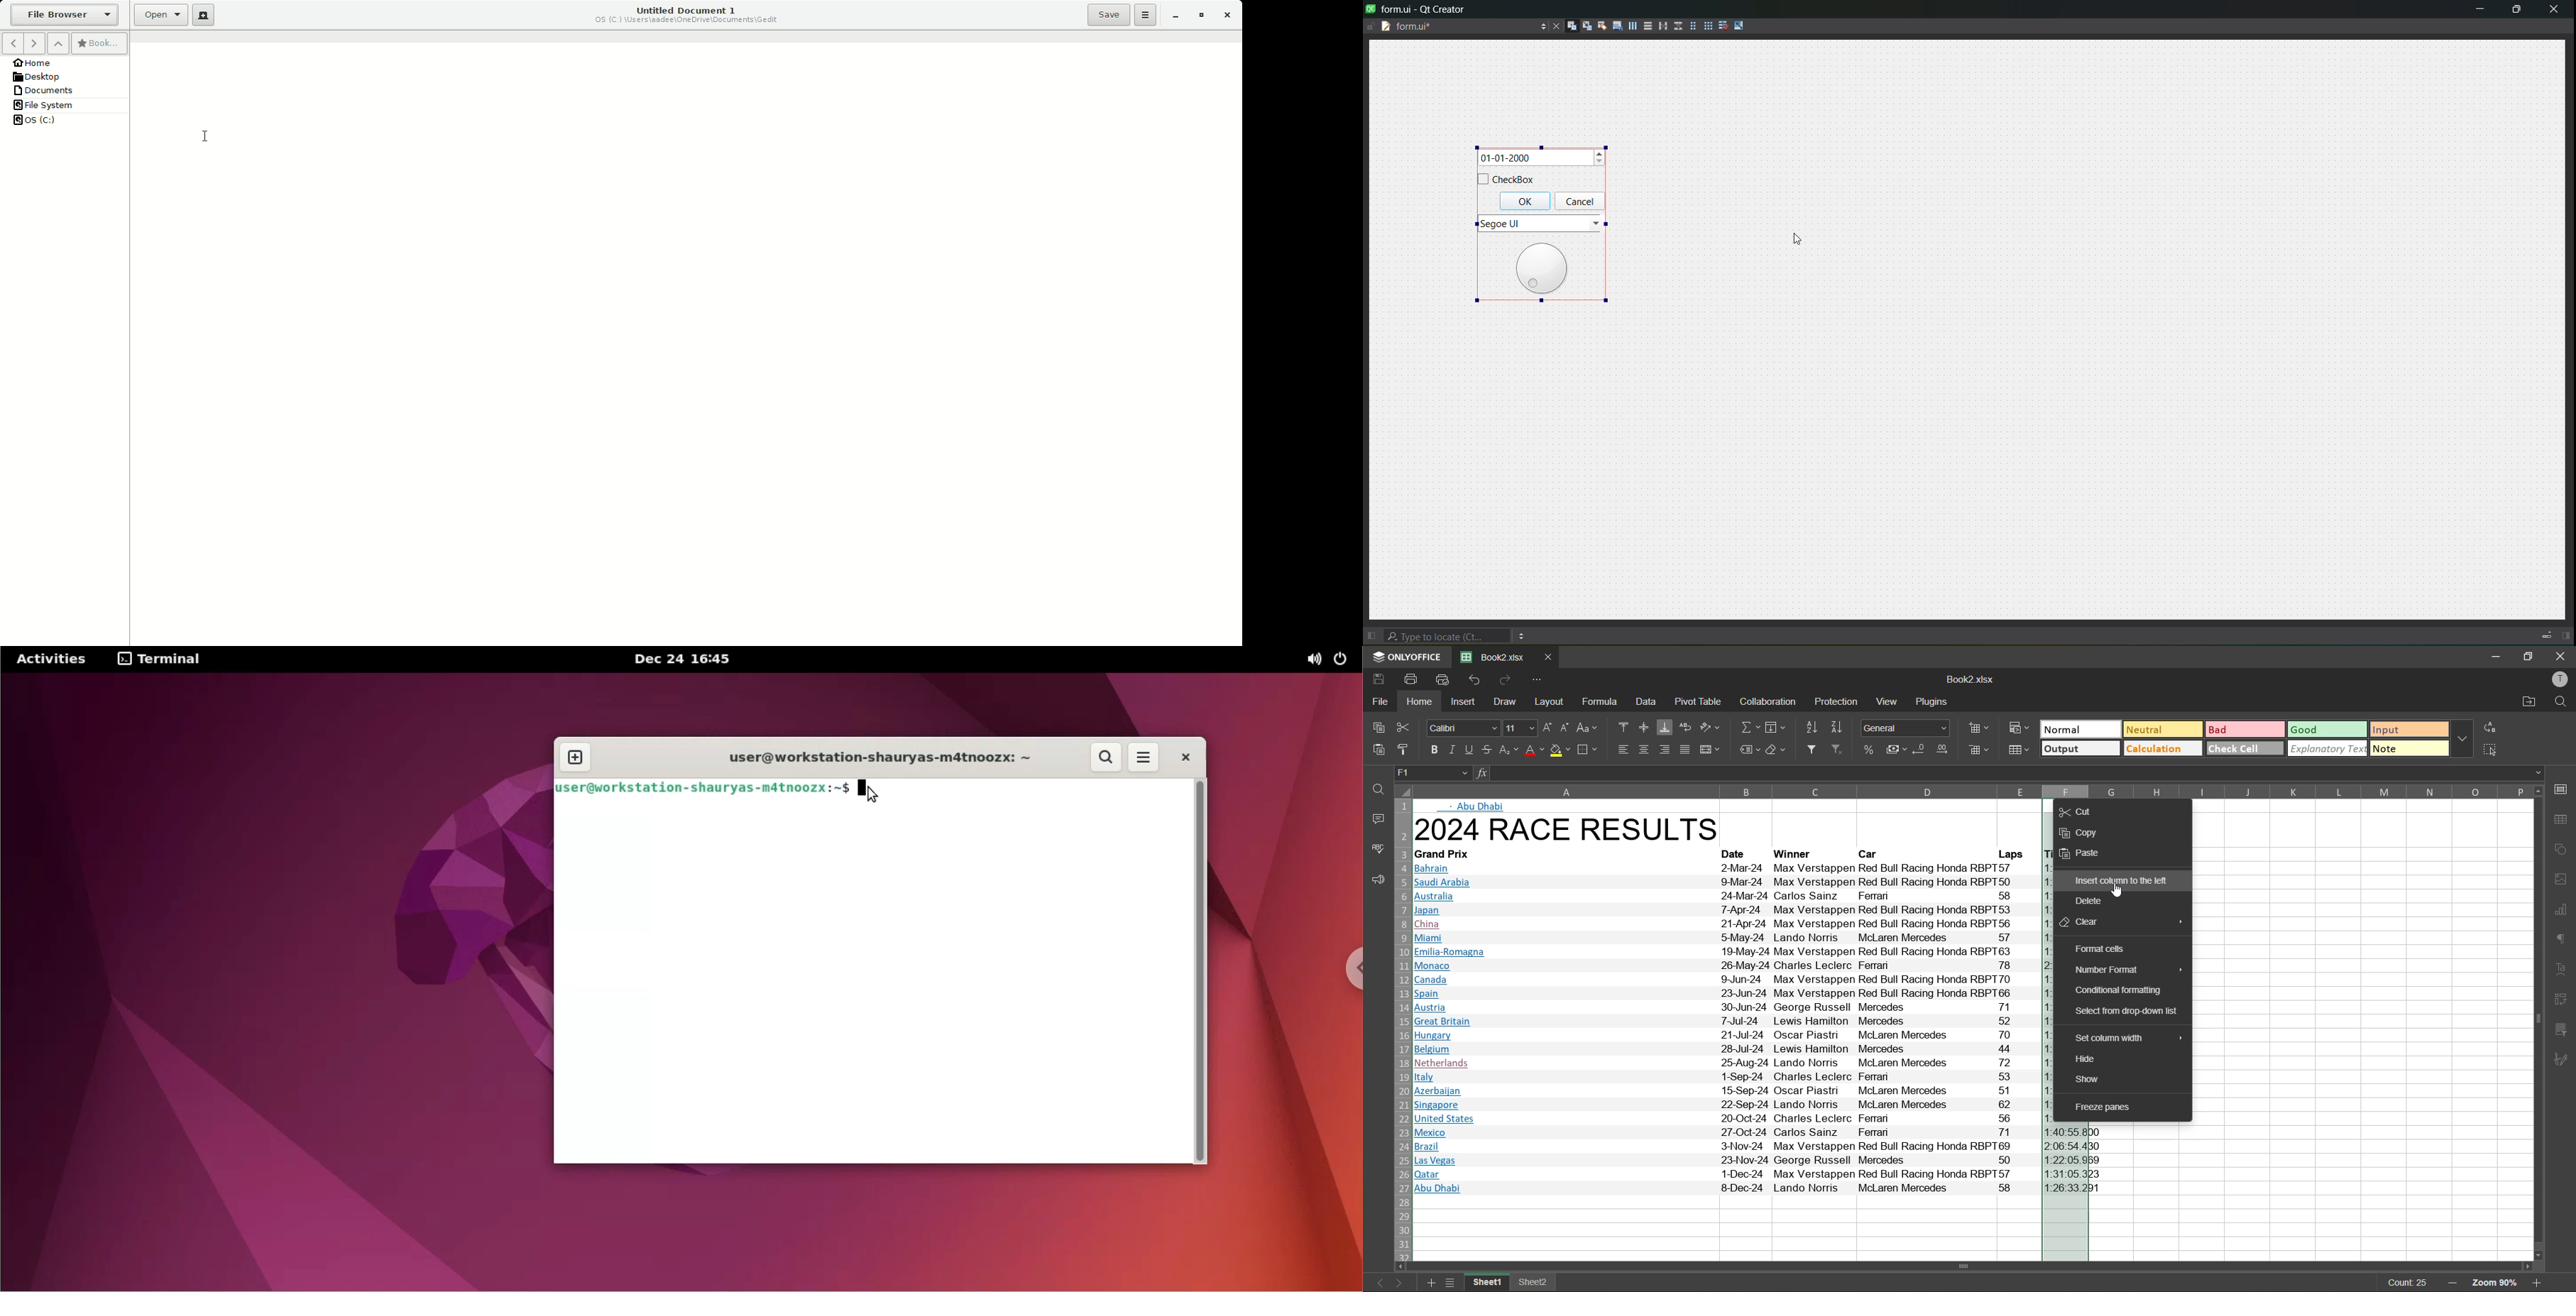 The width and height of the screenshot is (2576, 1316). I want to click on  Abu Dhabi, so click(1483, 807).